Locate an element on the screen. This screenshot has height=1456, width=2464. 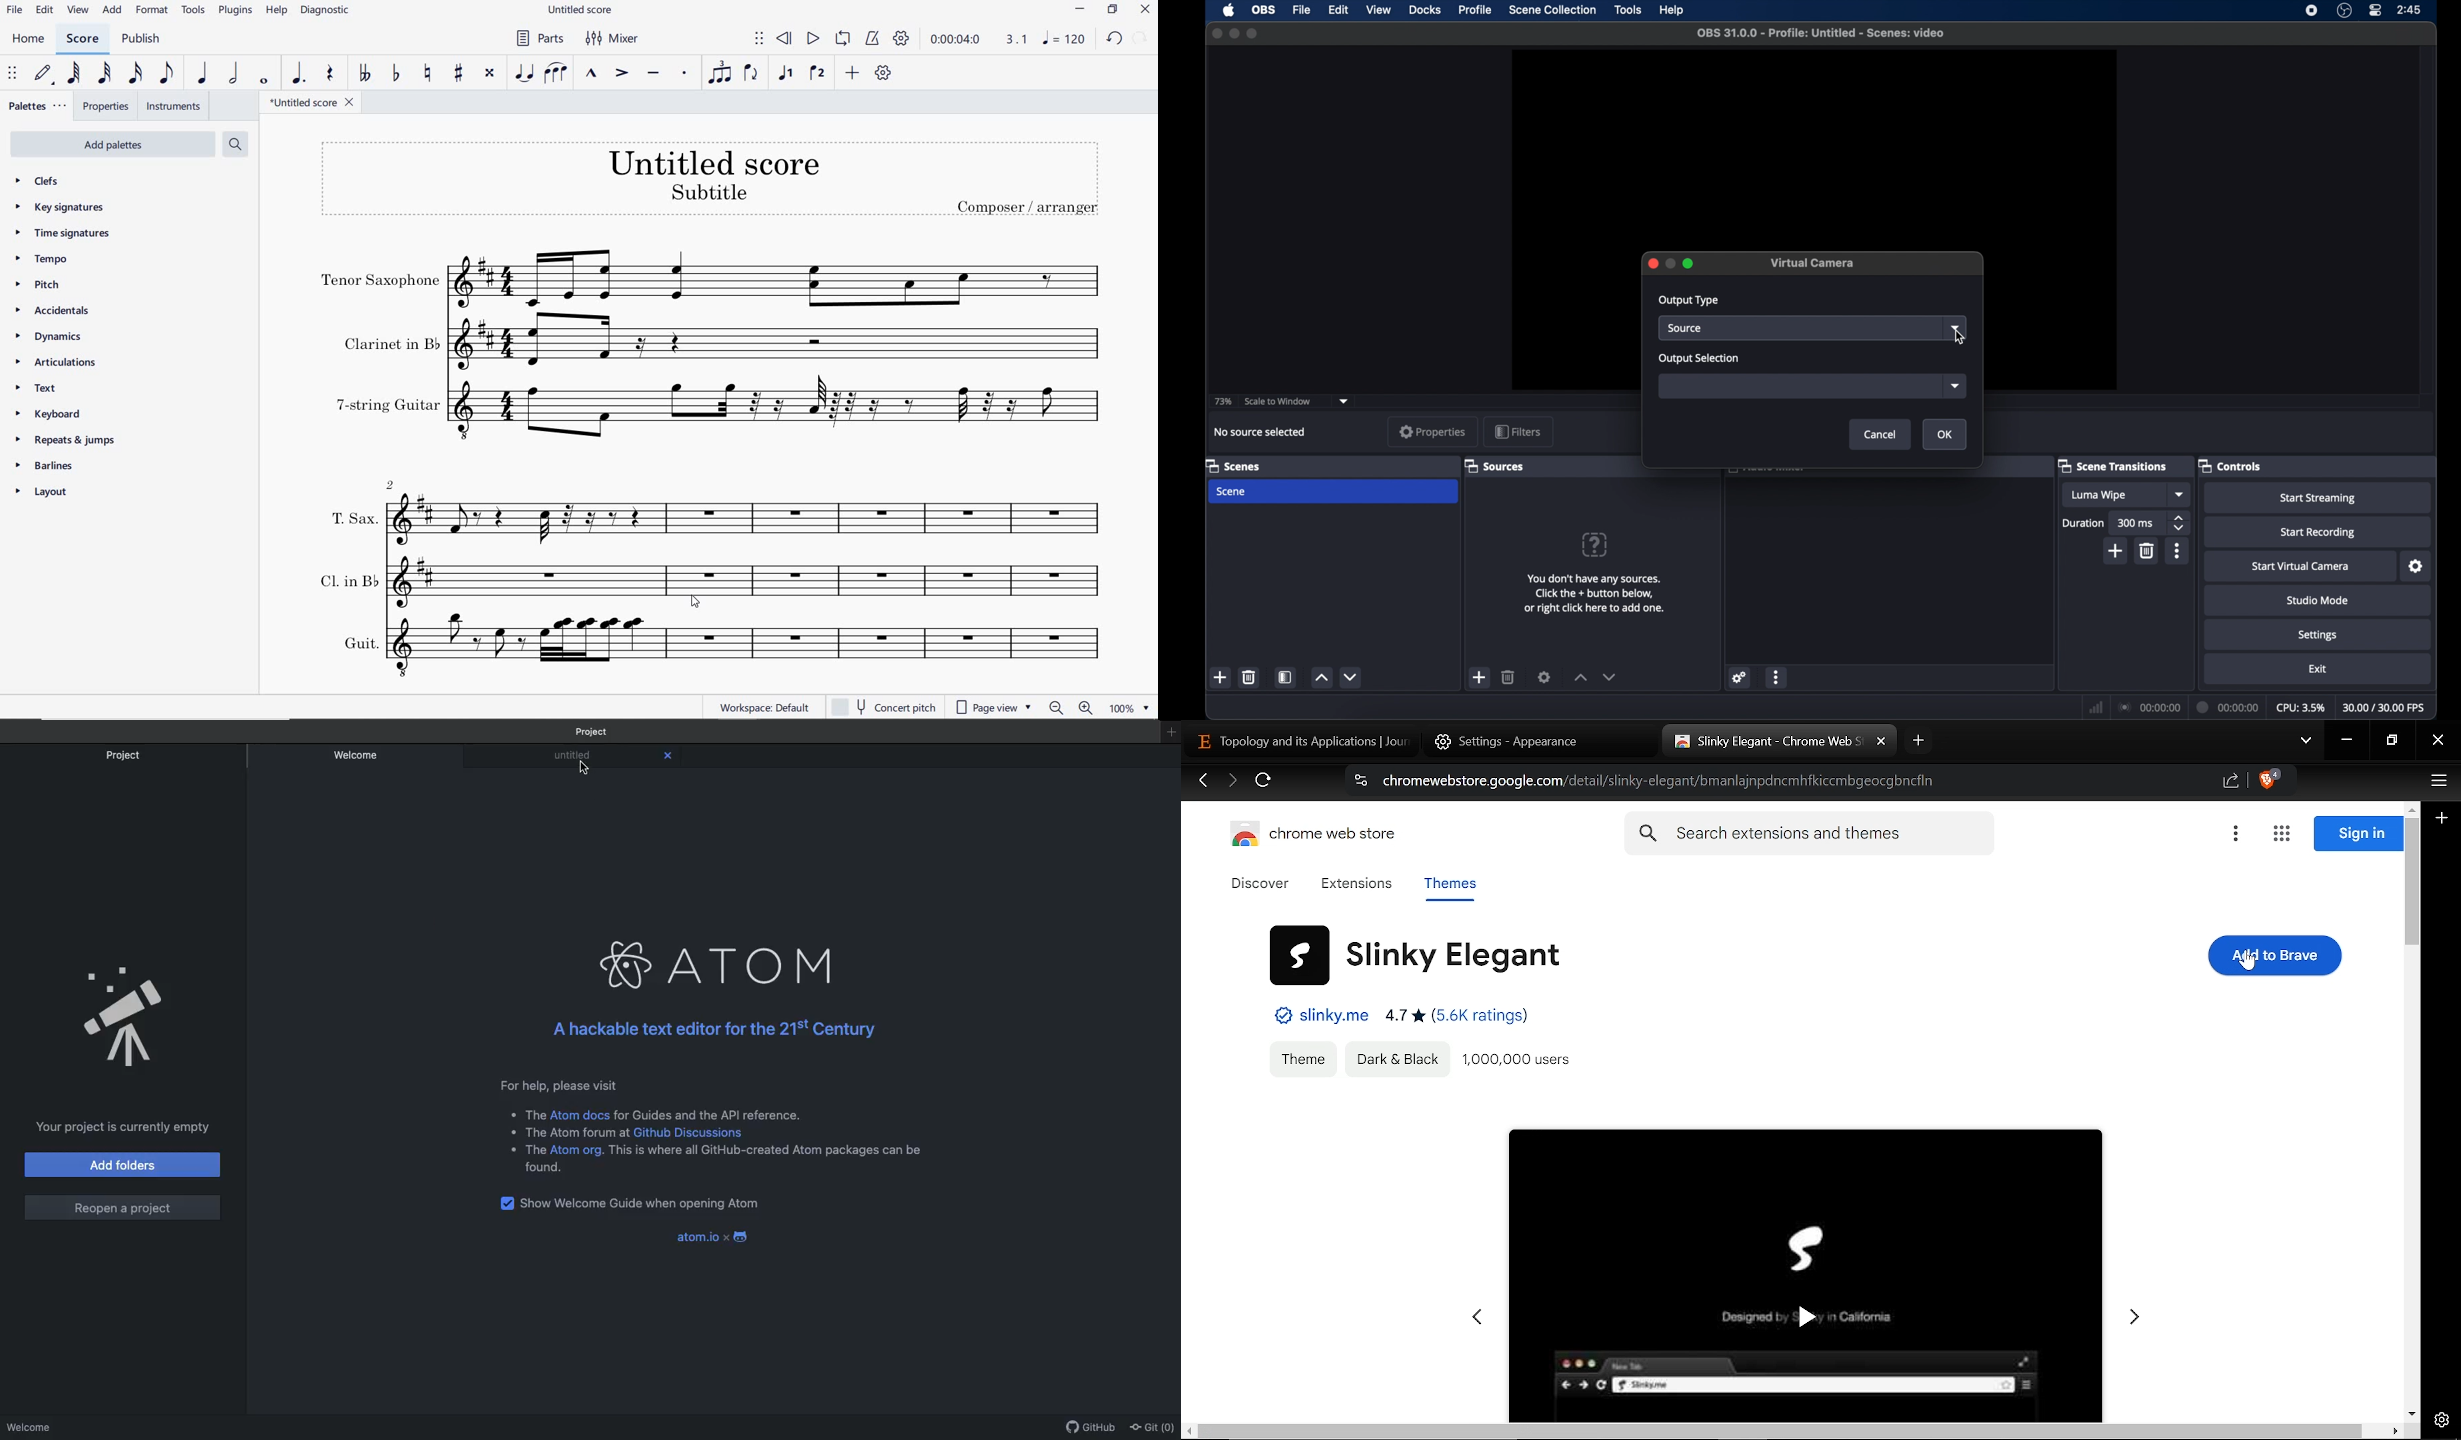
connection is located at coordinates (2148, 707).